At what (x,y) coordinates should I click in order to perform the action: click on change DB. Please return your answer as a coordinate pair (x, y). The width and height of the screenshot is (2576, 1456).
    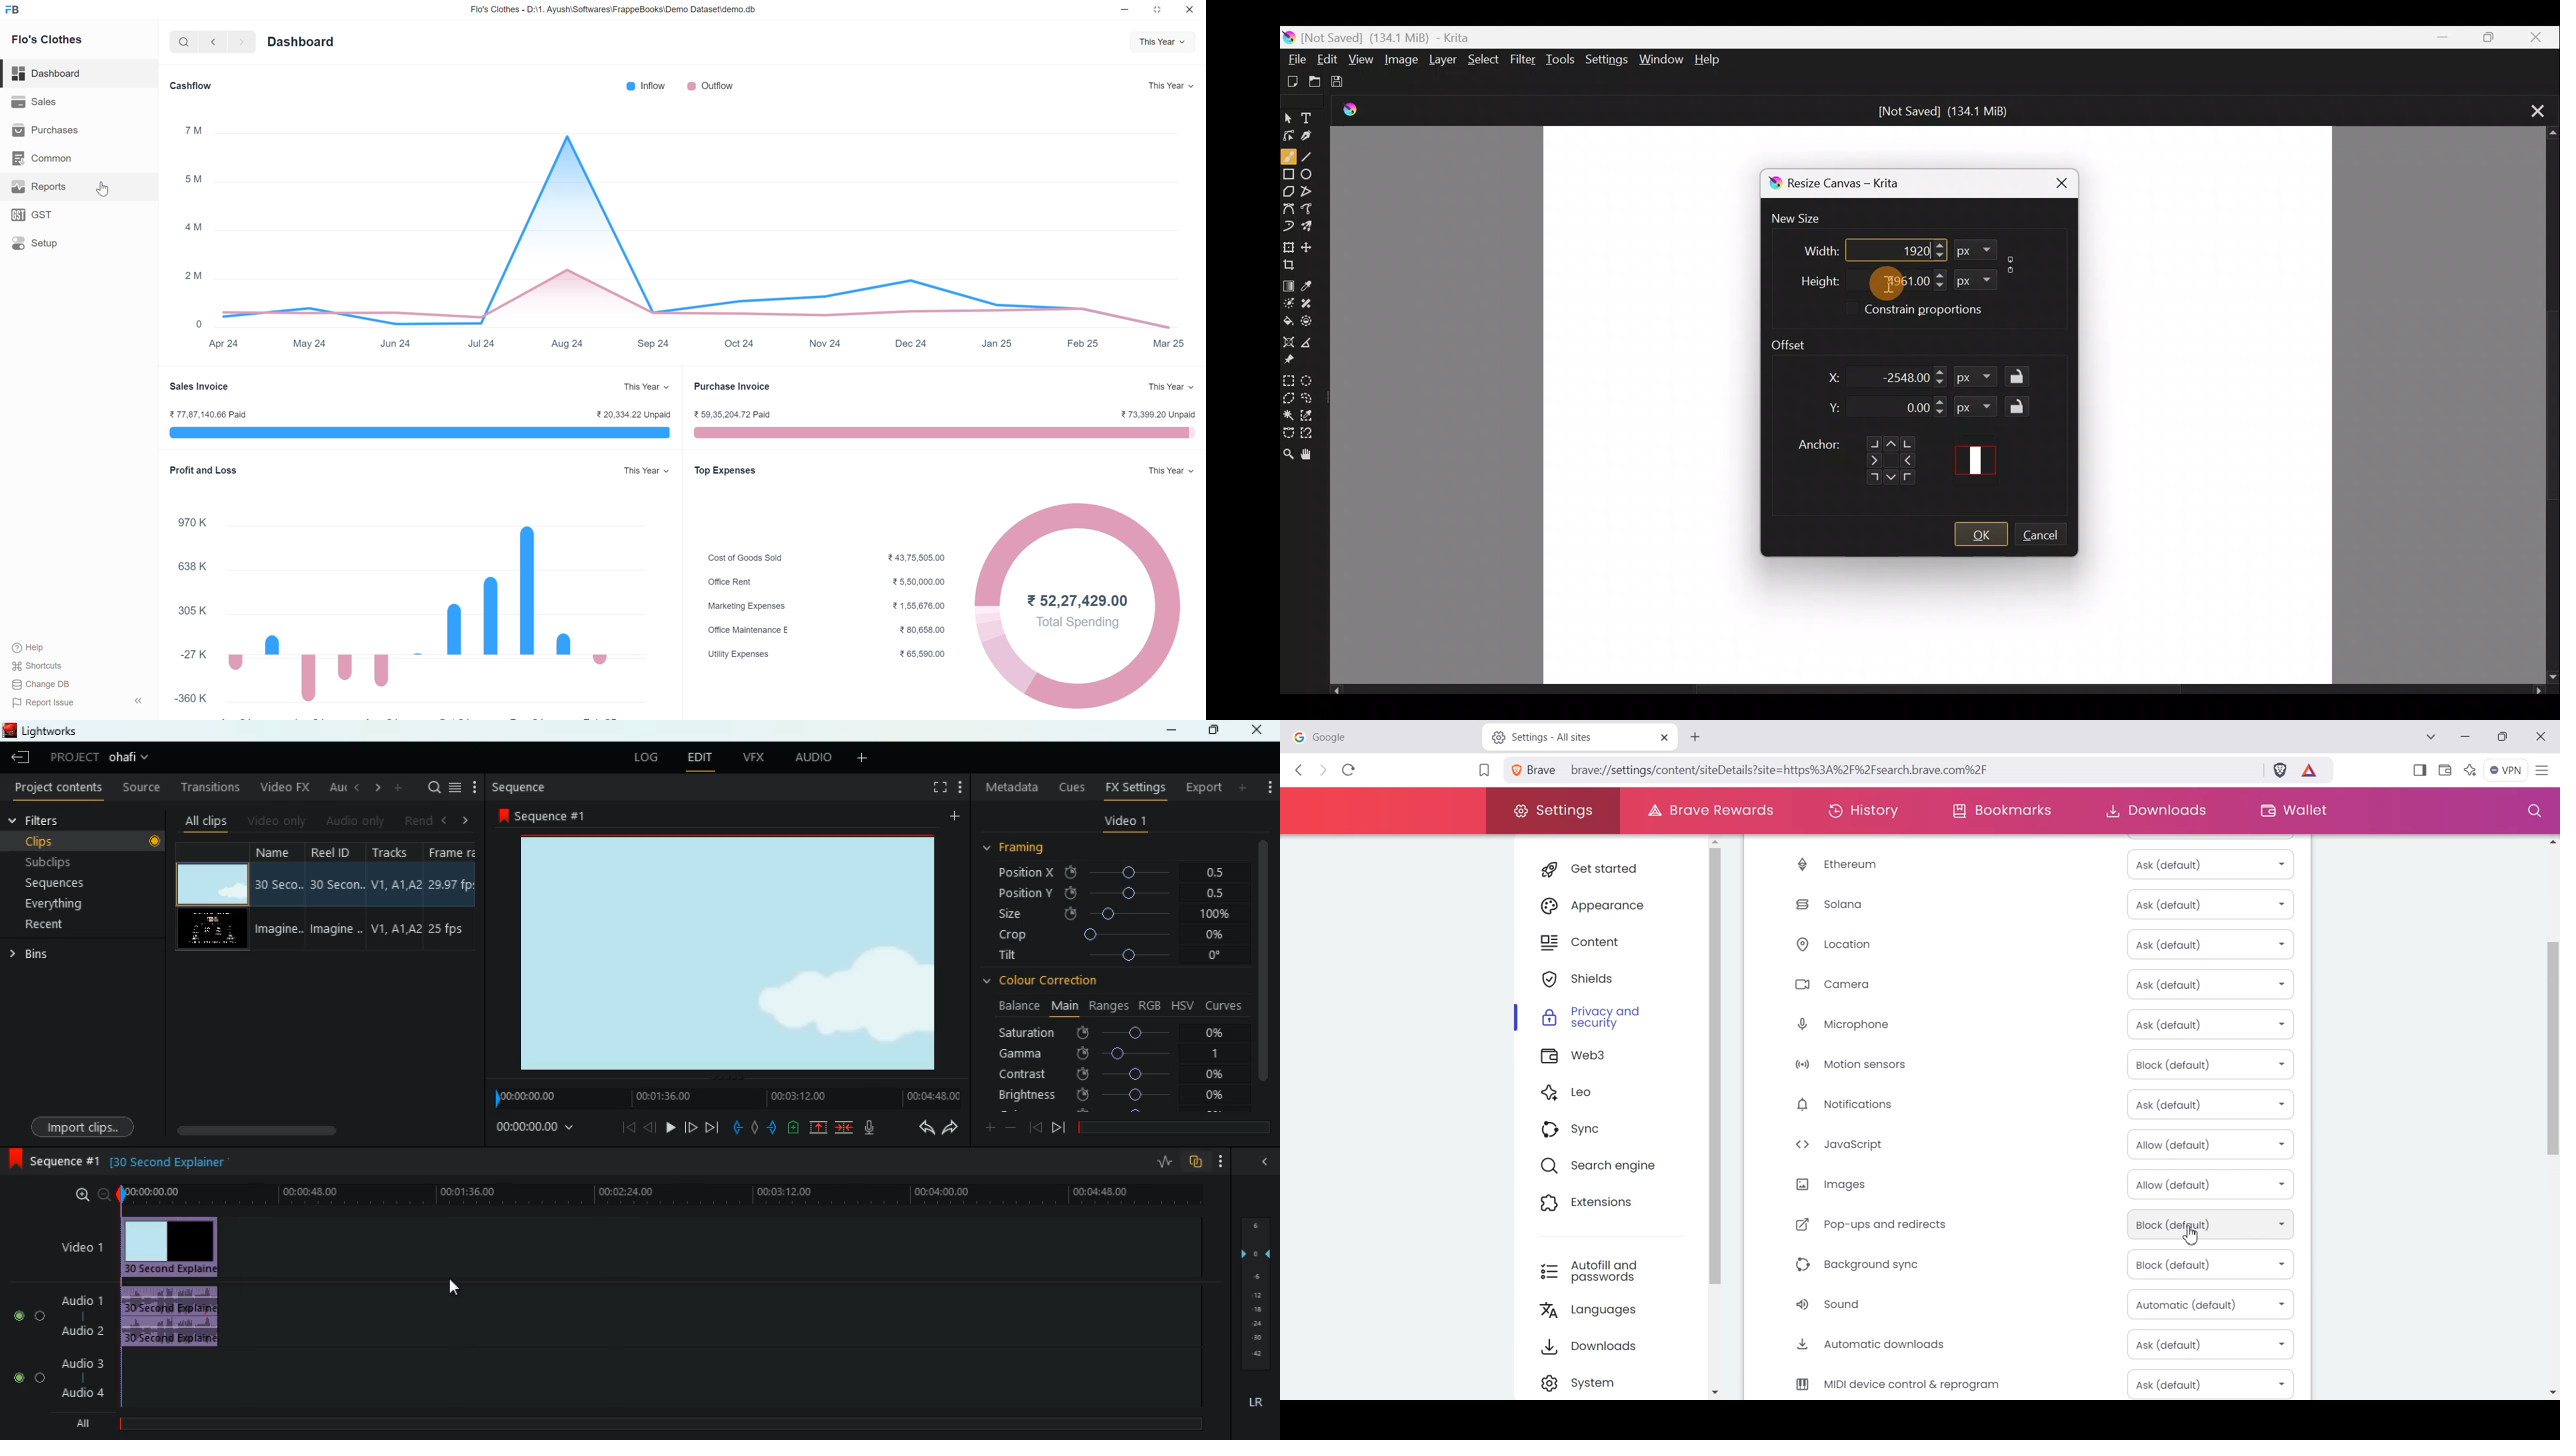
    Looking at the image, I should click on (52, 685).